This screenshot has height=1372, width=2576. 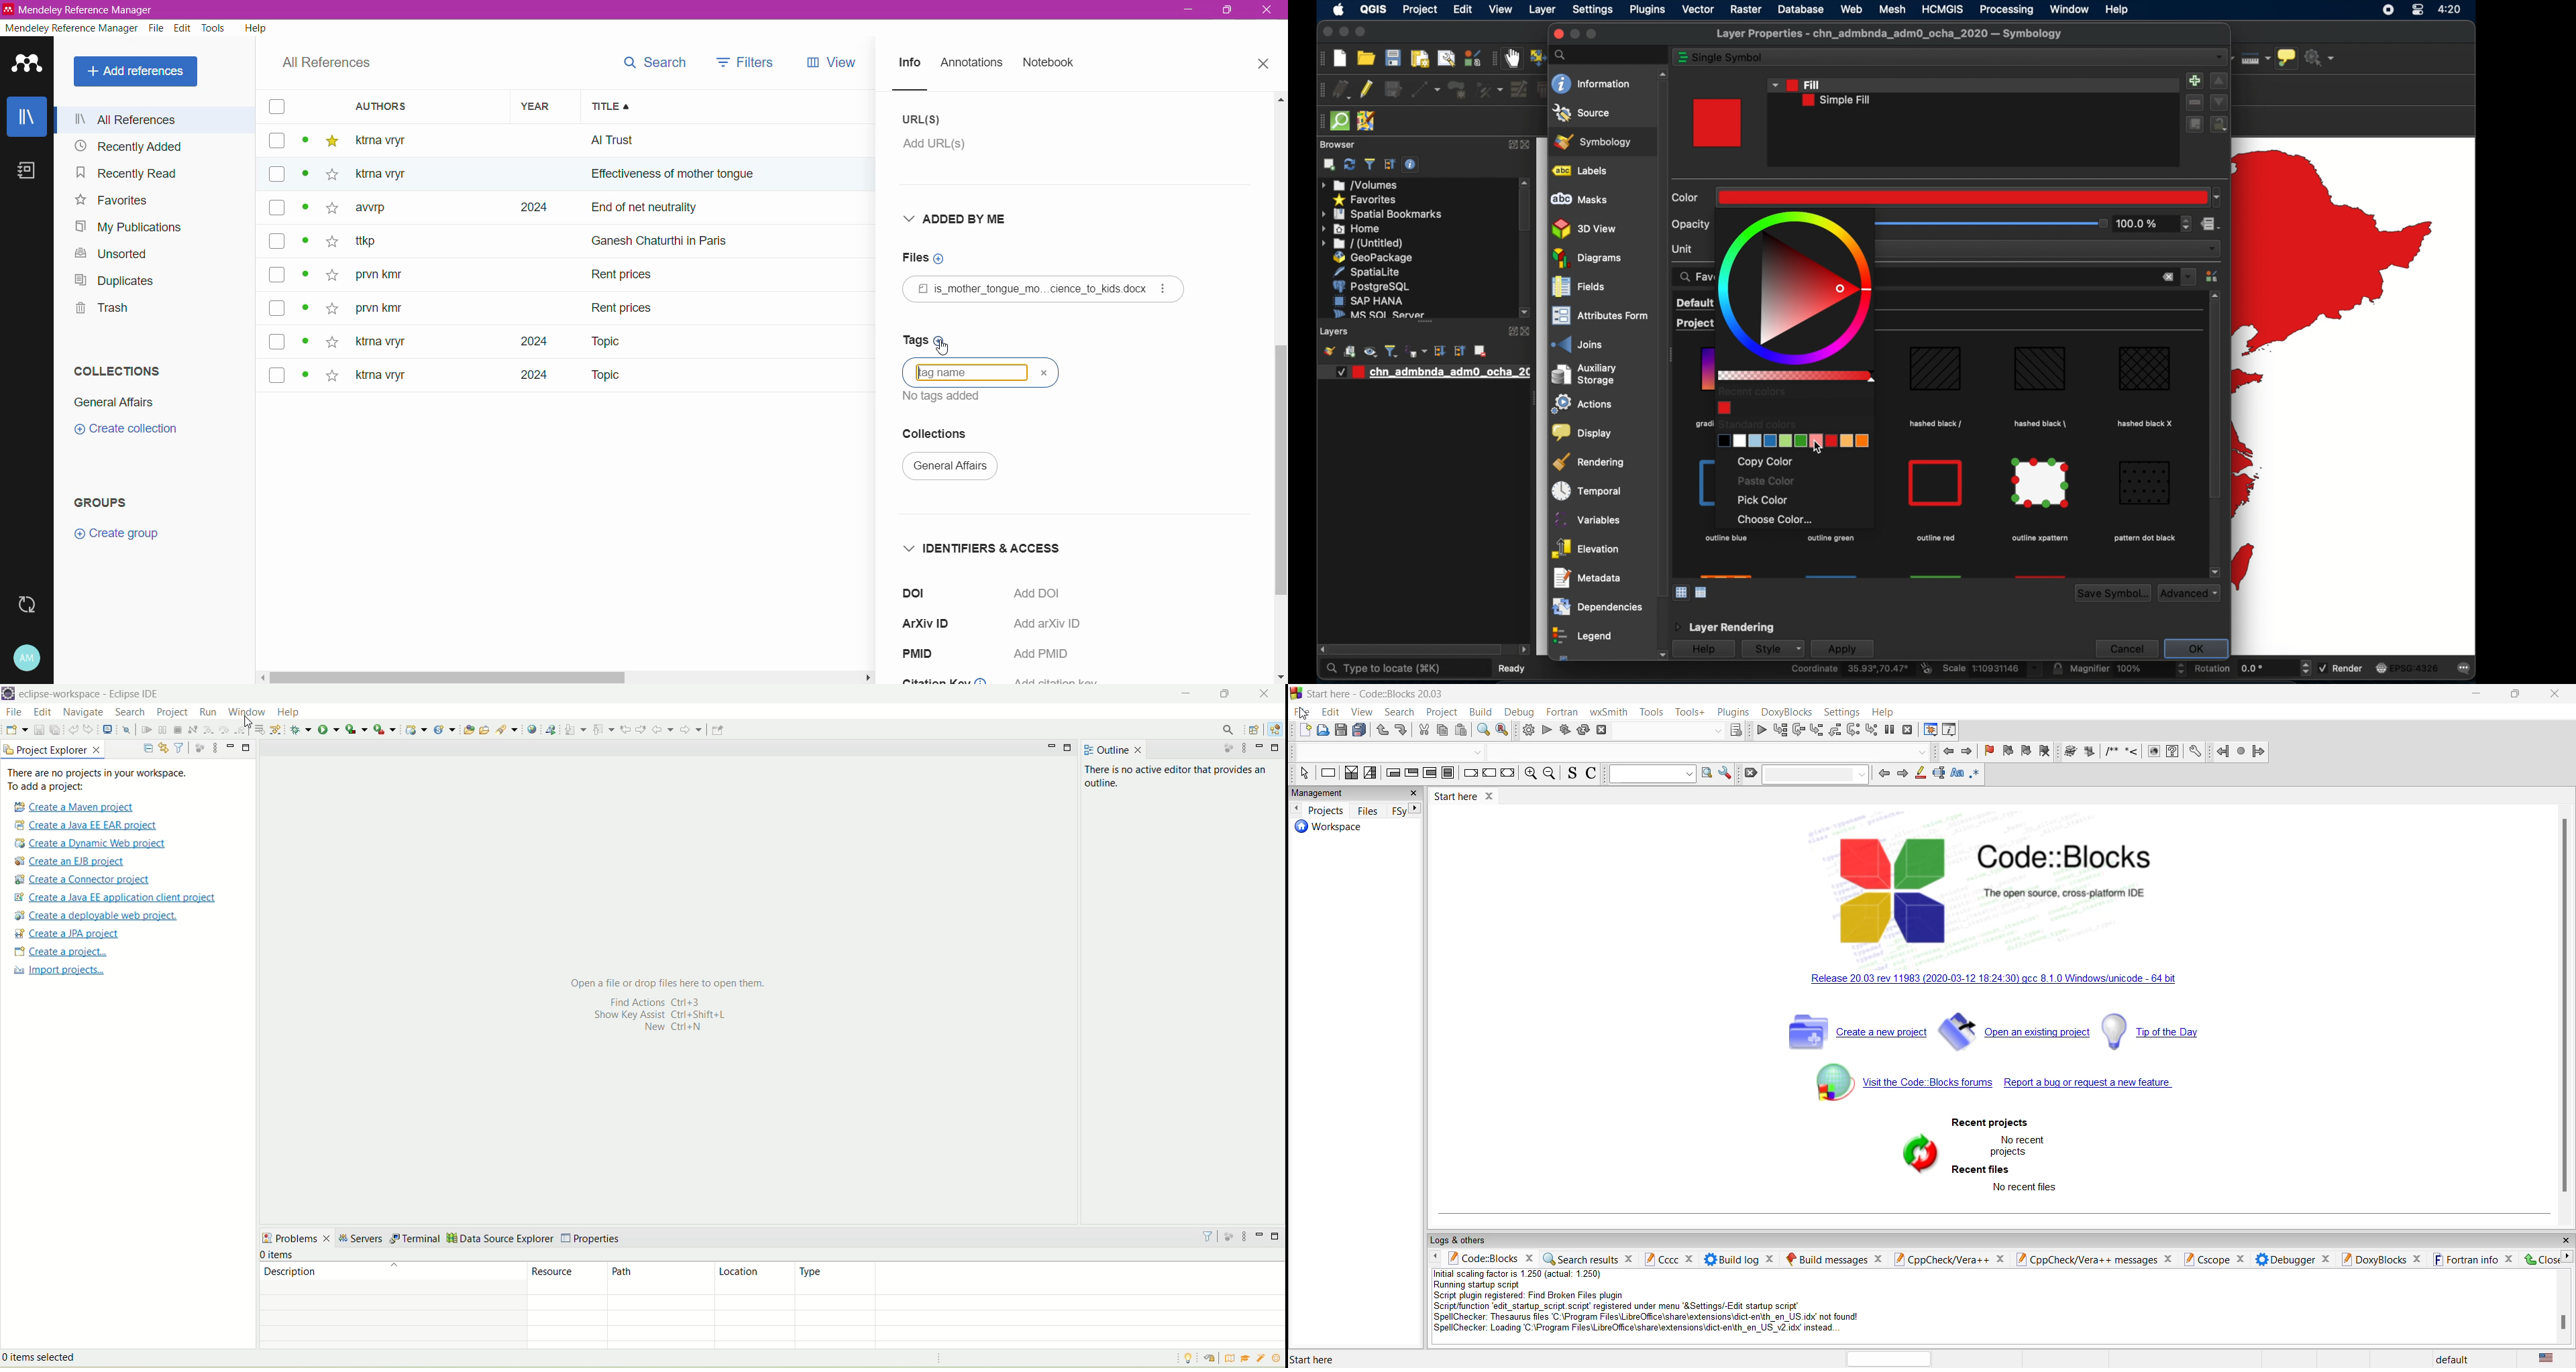 What do you see at coordinates (215, 28) in the screenshot?
I see `Tools` at bounding box center [215, 28].